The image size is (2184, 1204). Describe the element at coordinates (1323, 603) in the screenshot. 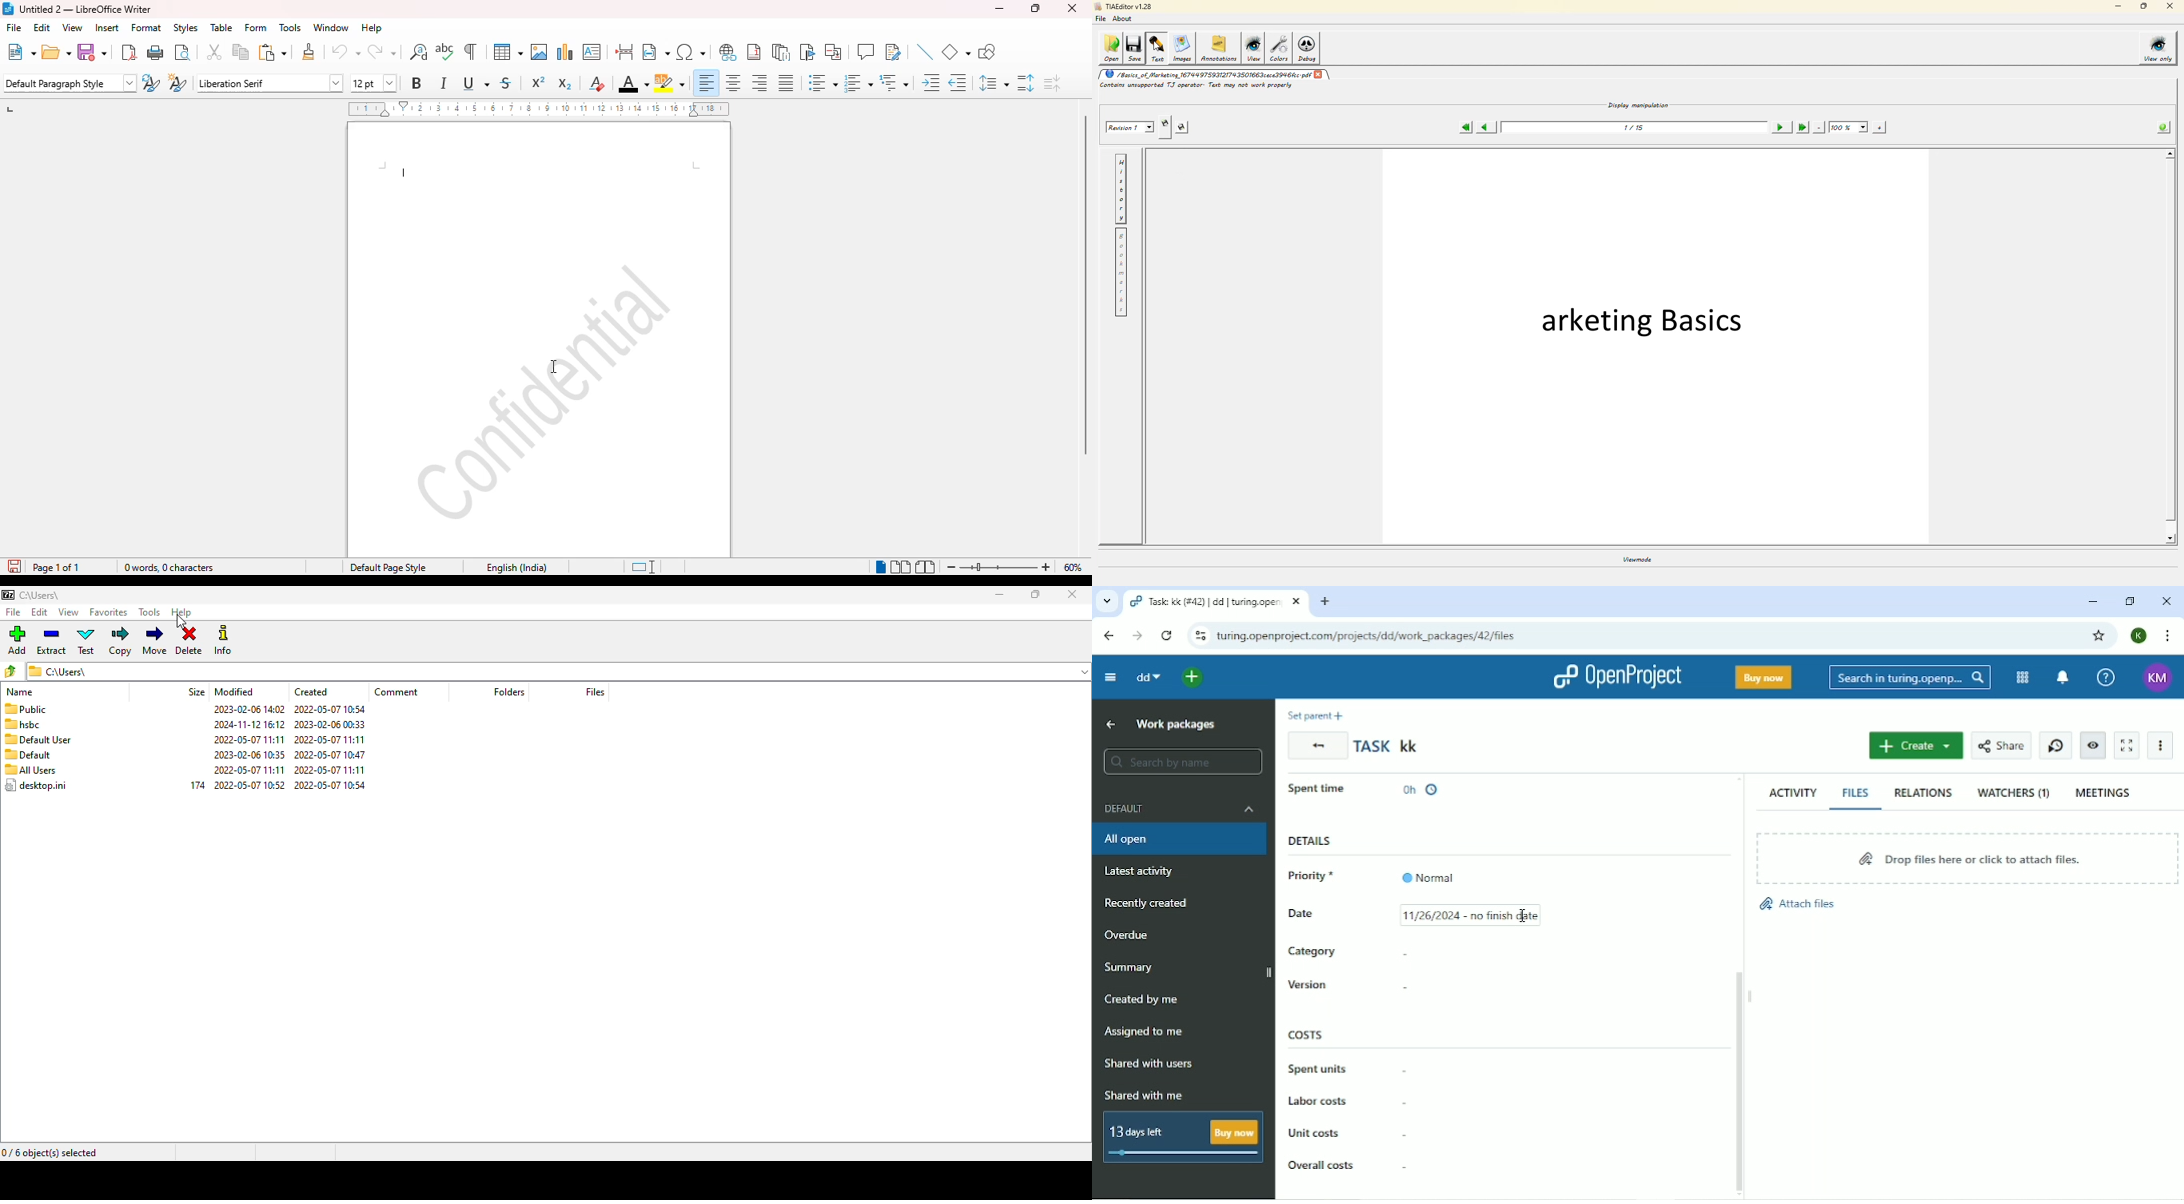

I see `New tab` at that location.